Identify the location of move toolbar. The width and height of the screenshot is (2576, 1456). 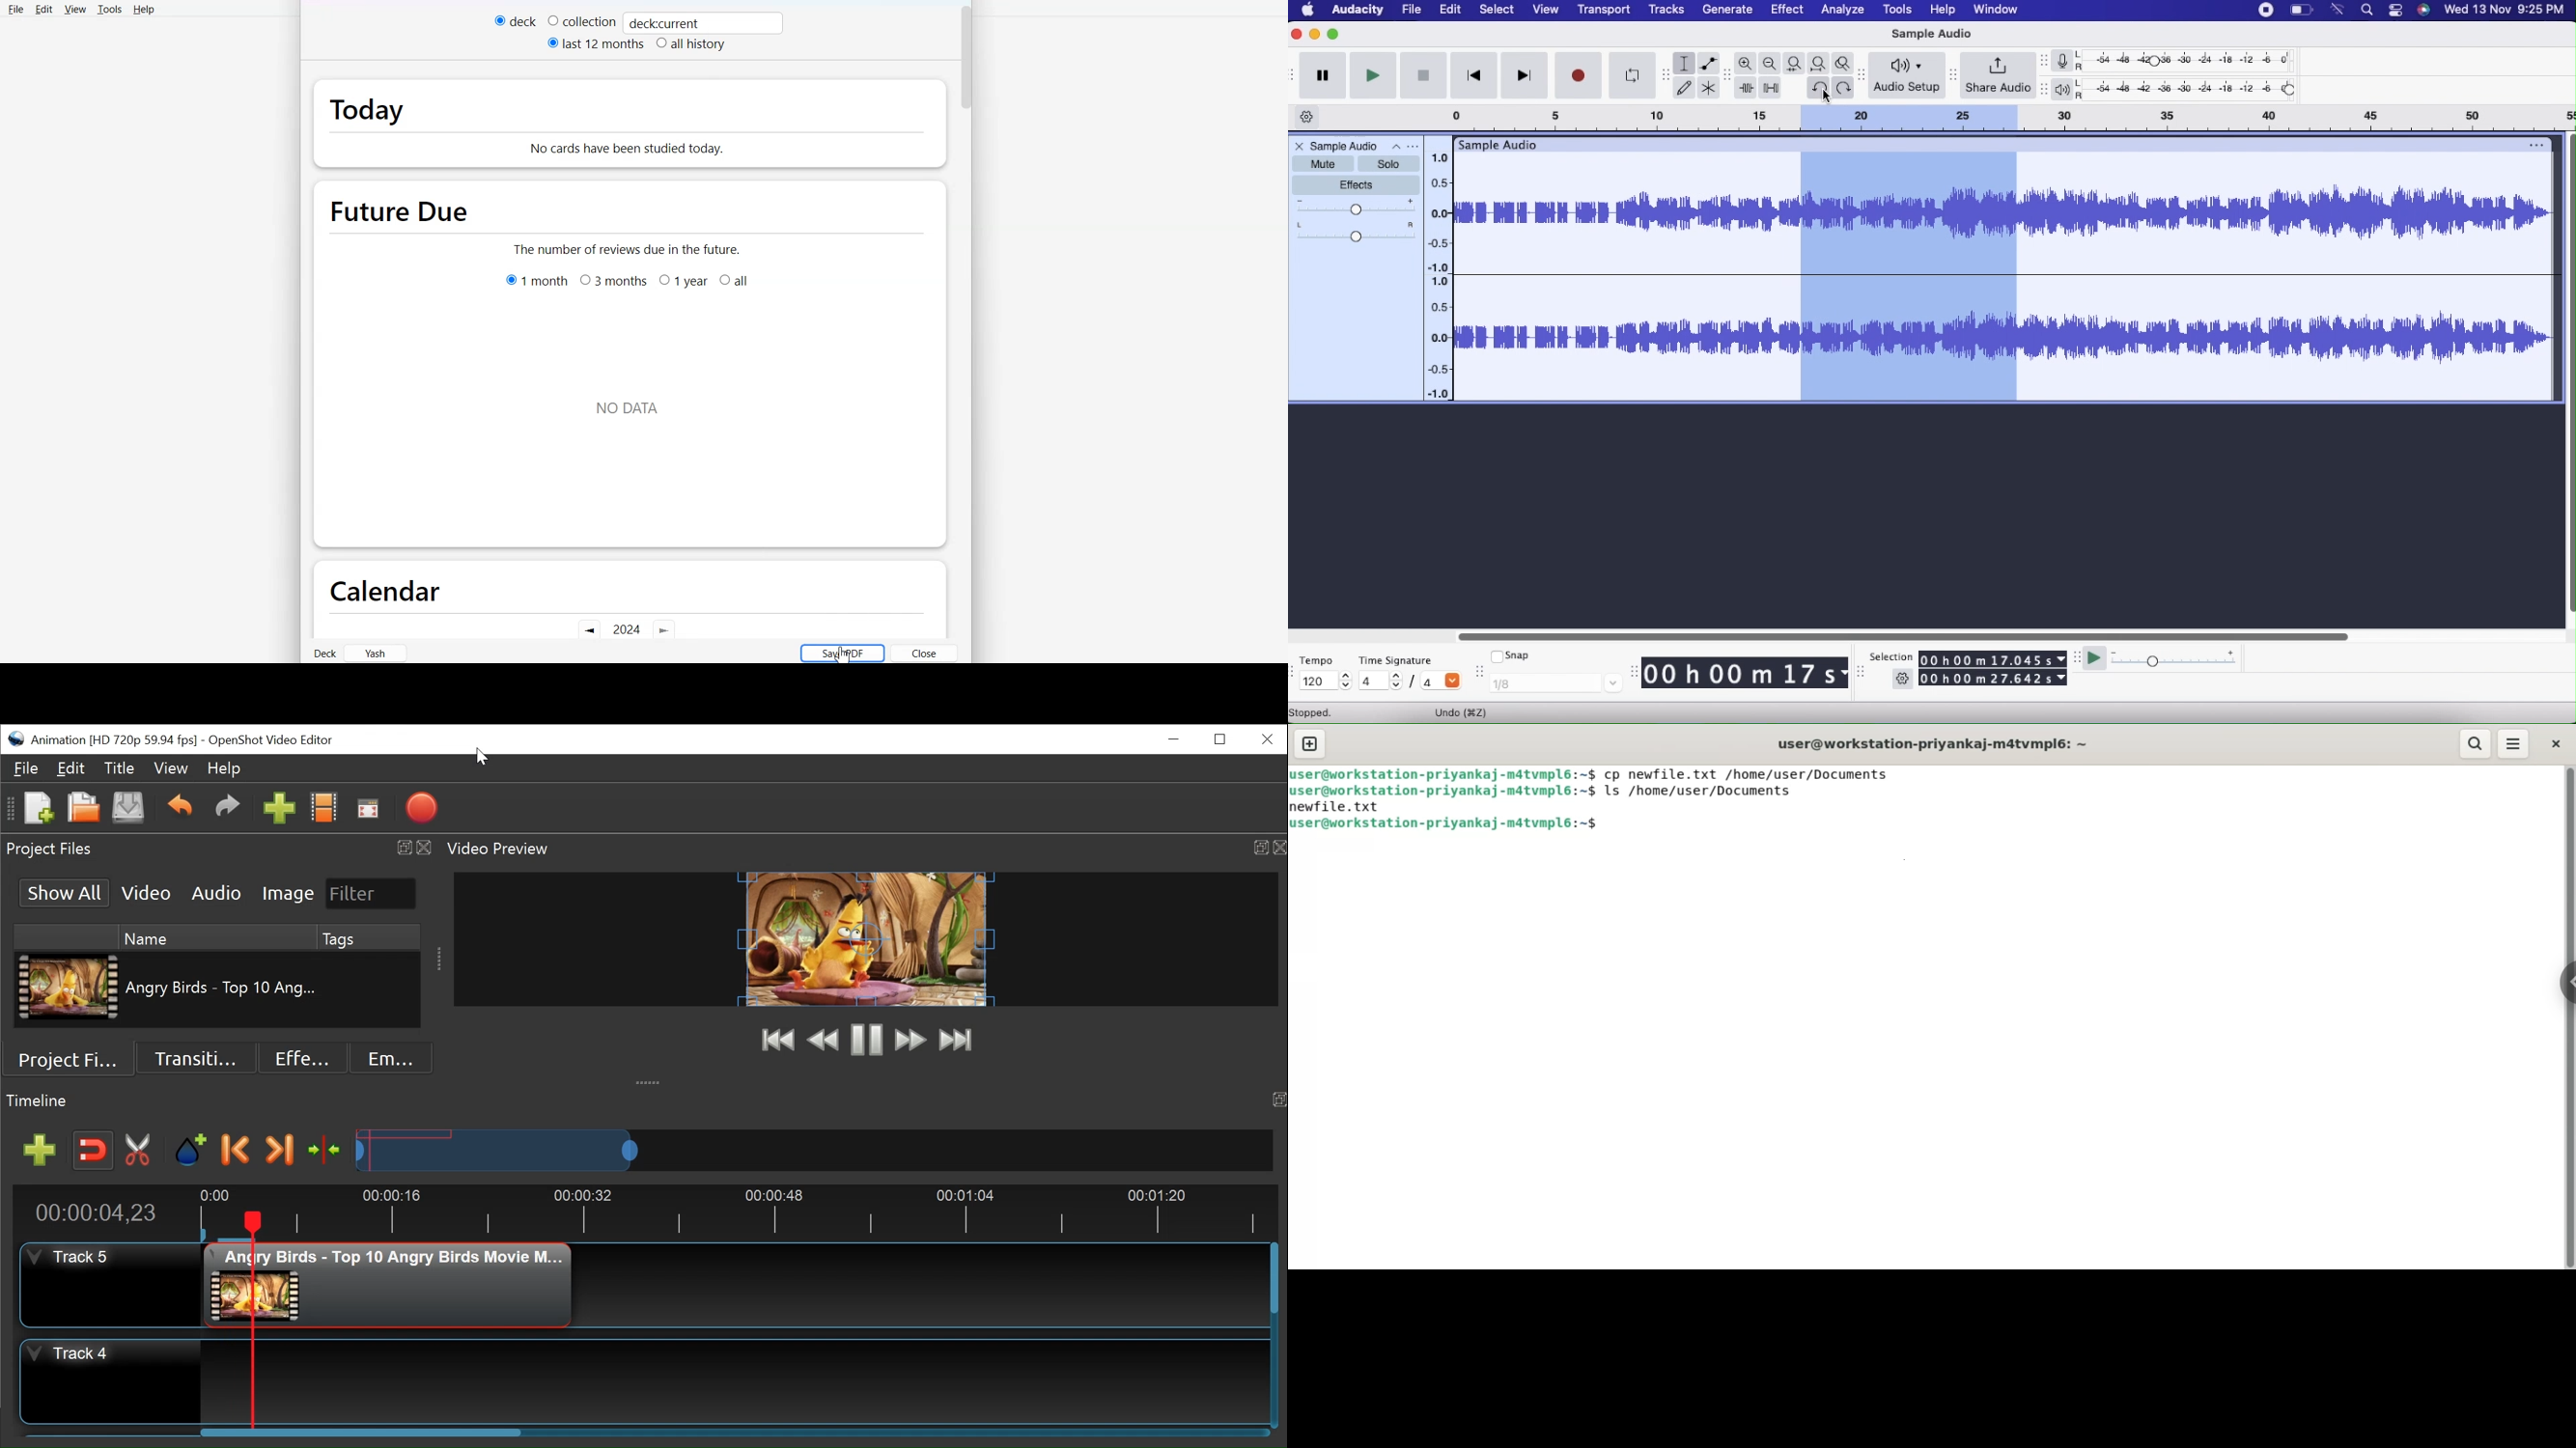
(2077, 656).